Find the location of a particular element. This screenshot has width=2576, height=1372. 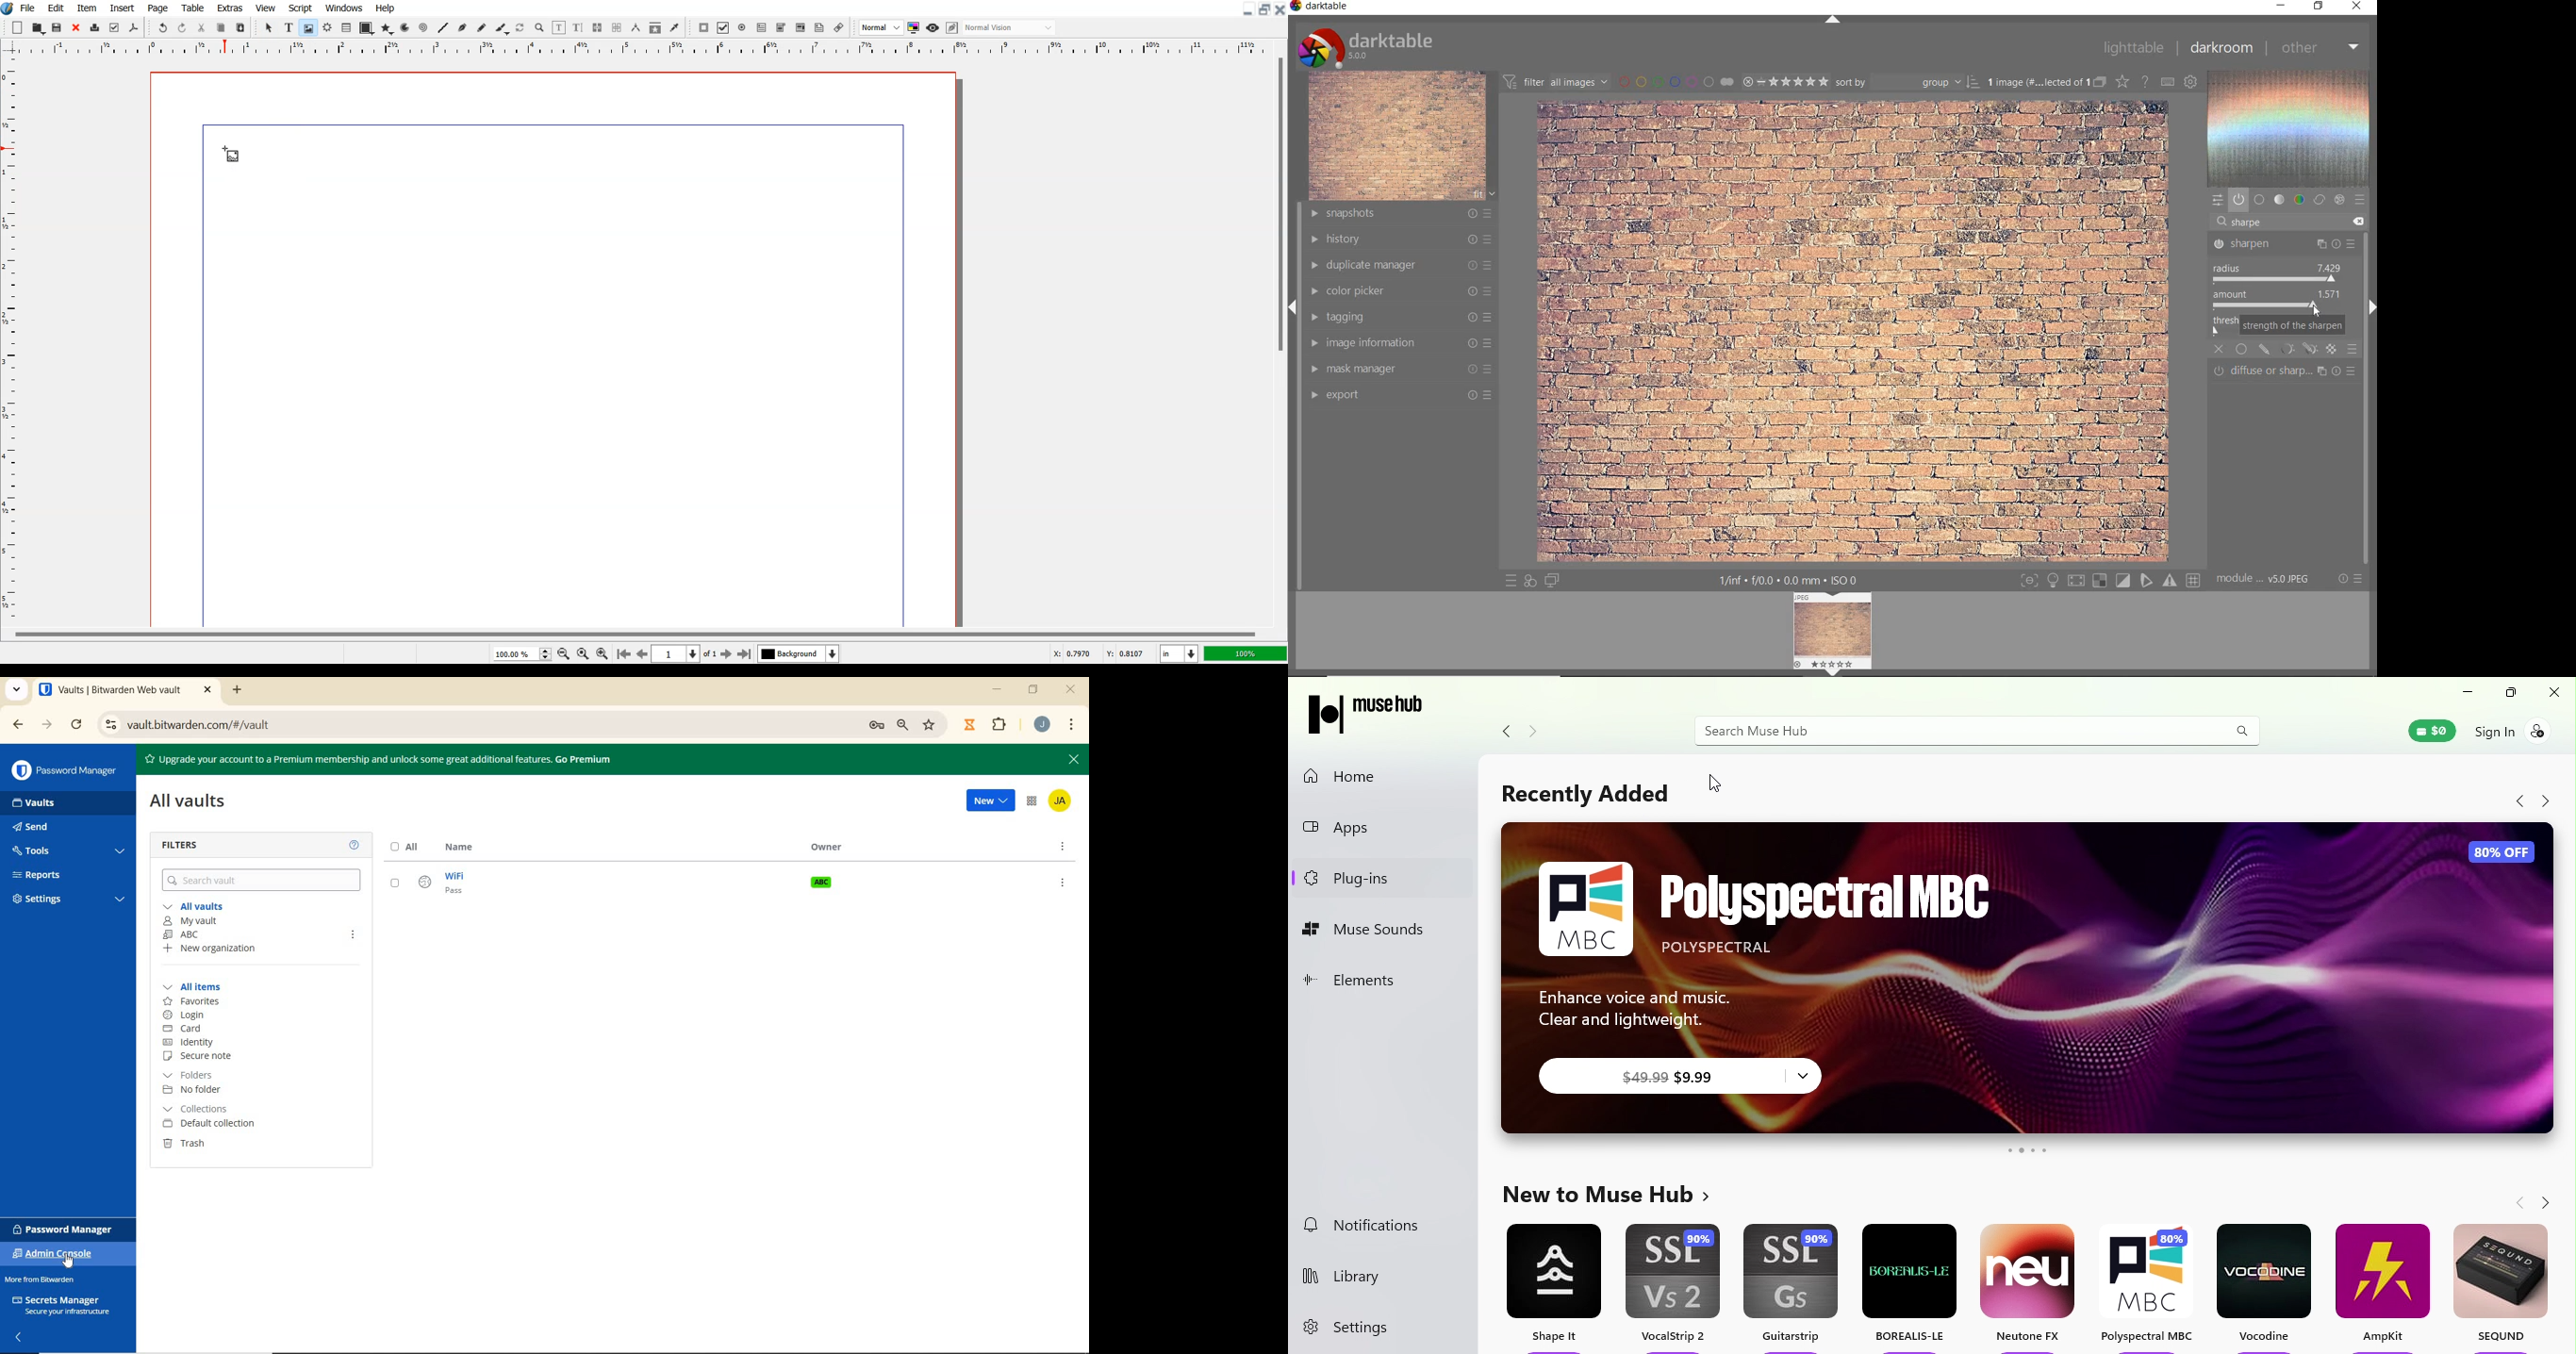

CURSOR POSITION is located at coordinates (2316, 309).